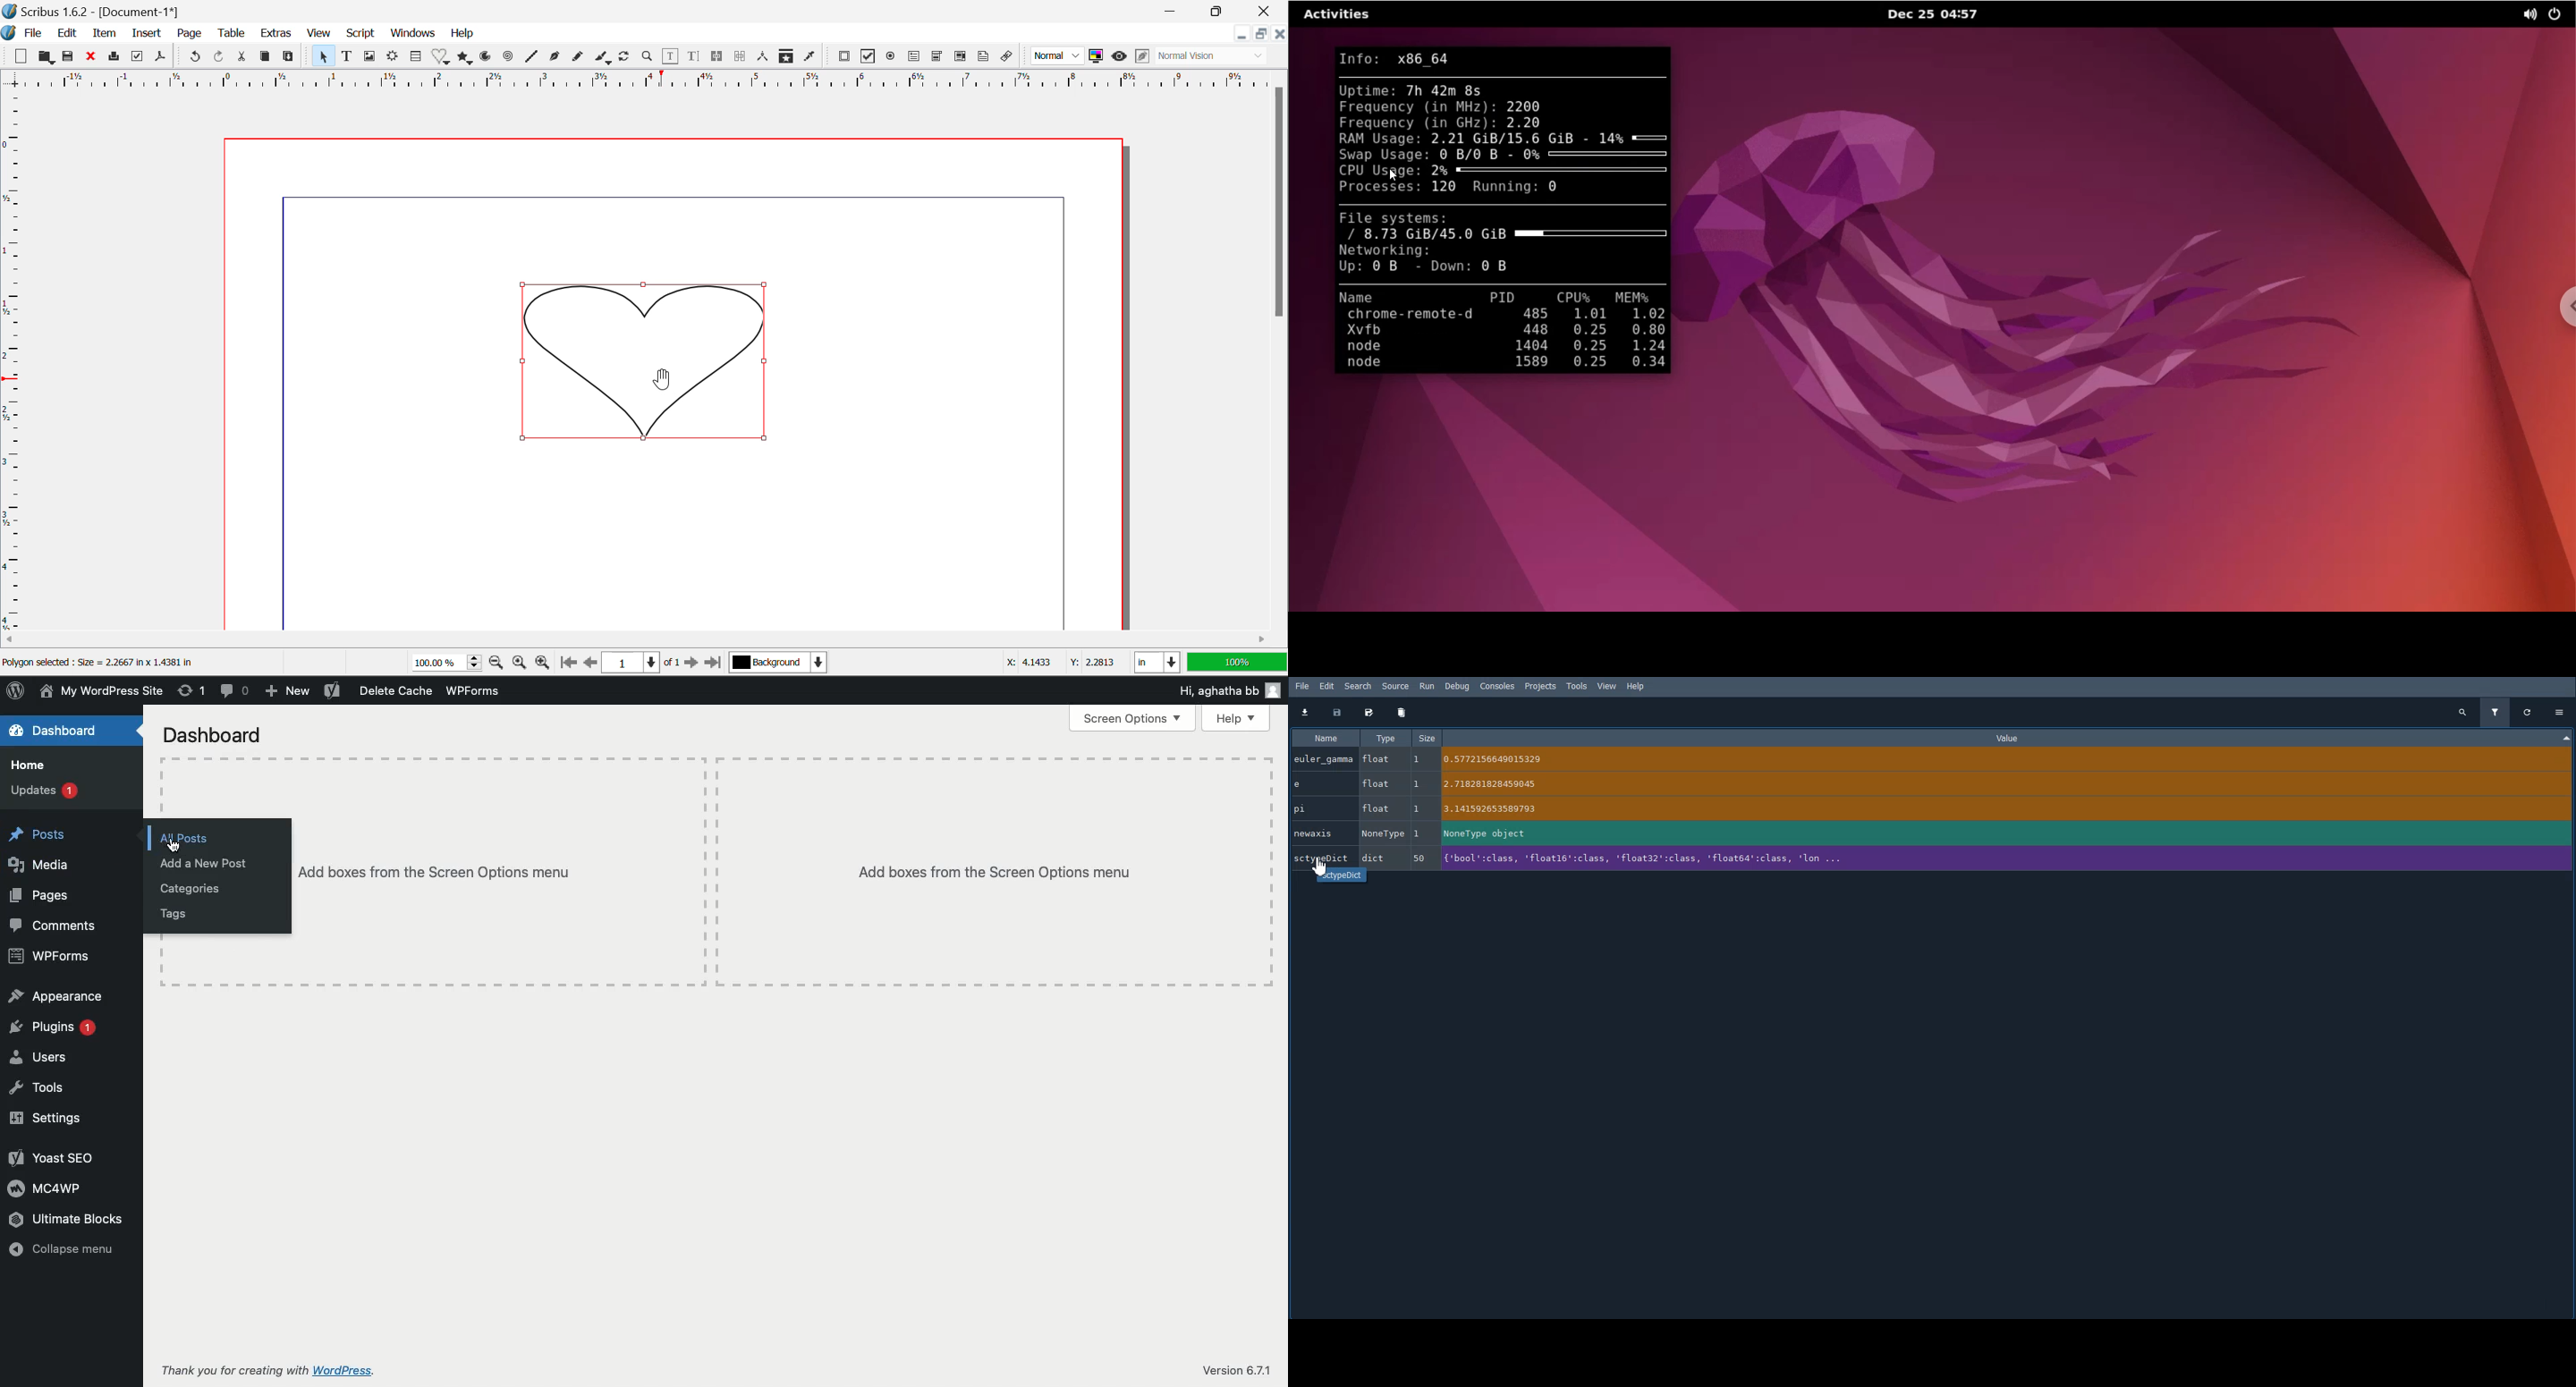 The image size is (2576, 1400). I want to click on Pdf Radio Button, so click(892, 58).